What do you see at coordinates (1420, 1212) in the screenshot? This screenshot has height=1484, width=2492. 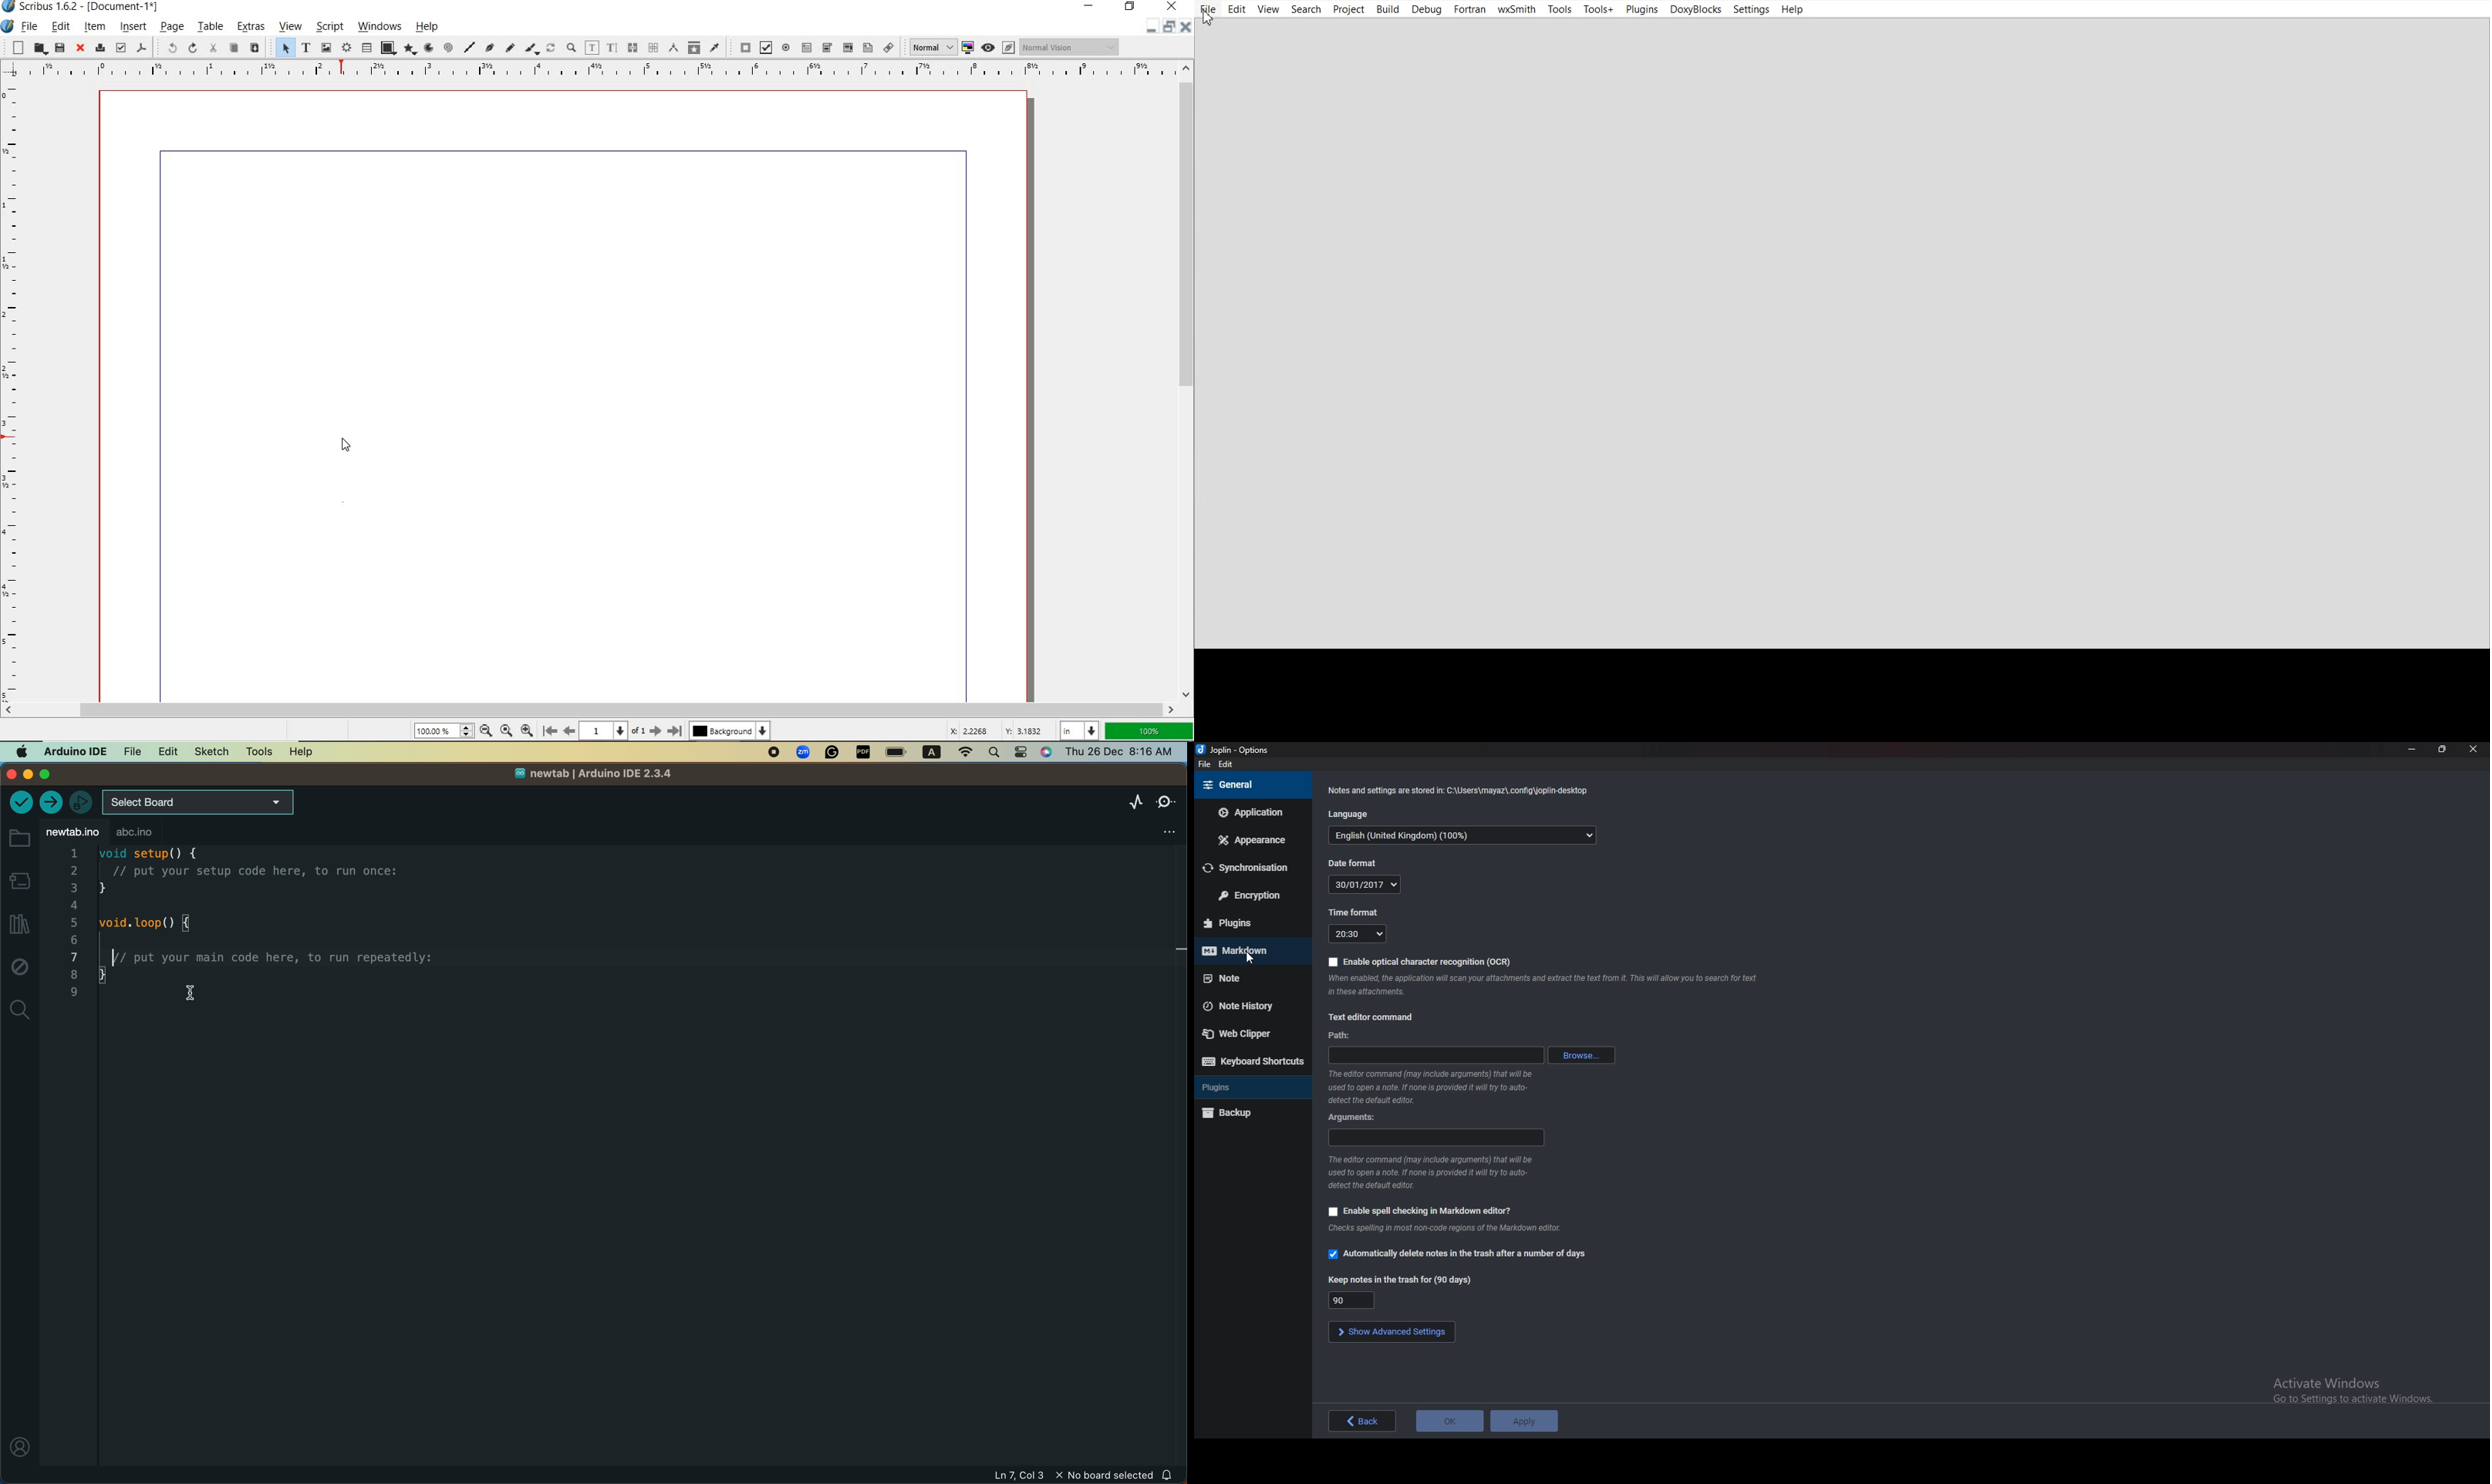 I see `Enable spell checking` at bounding box center [1420, 1212].